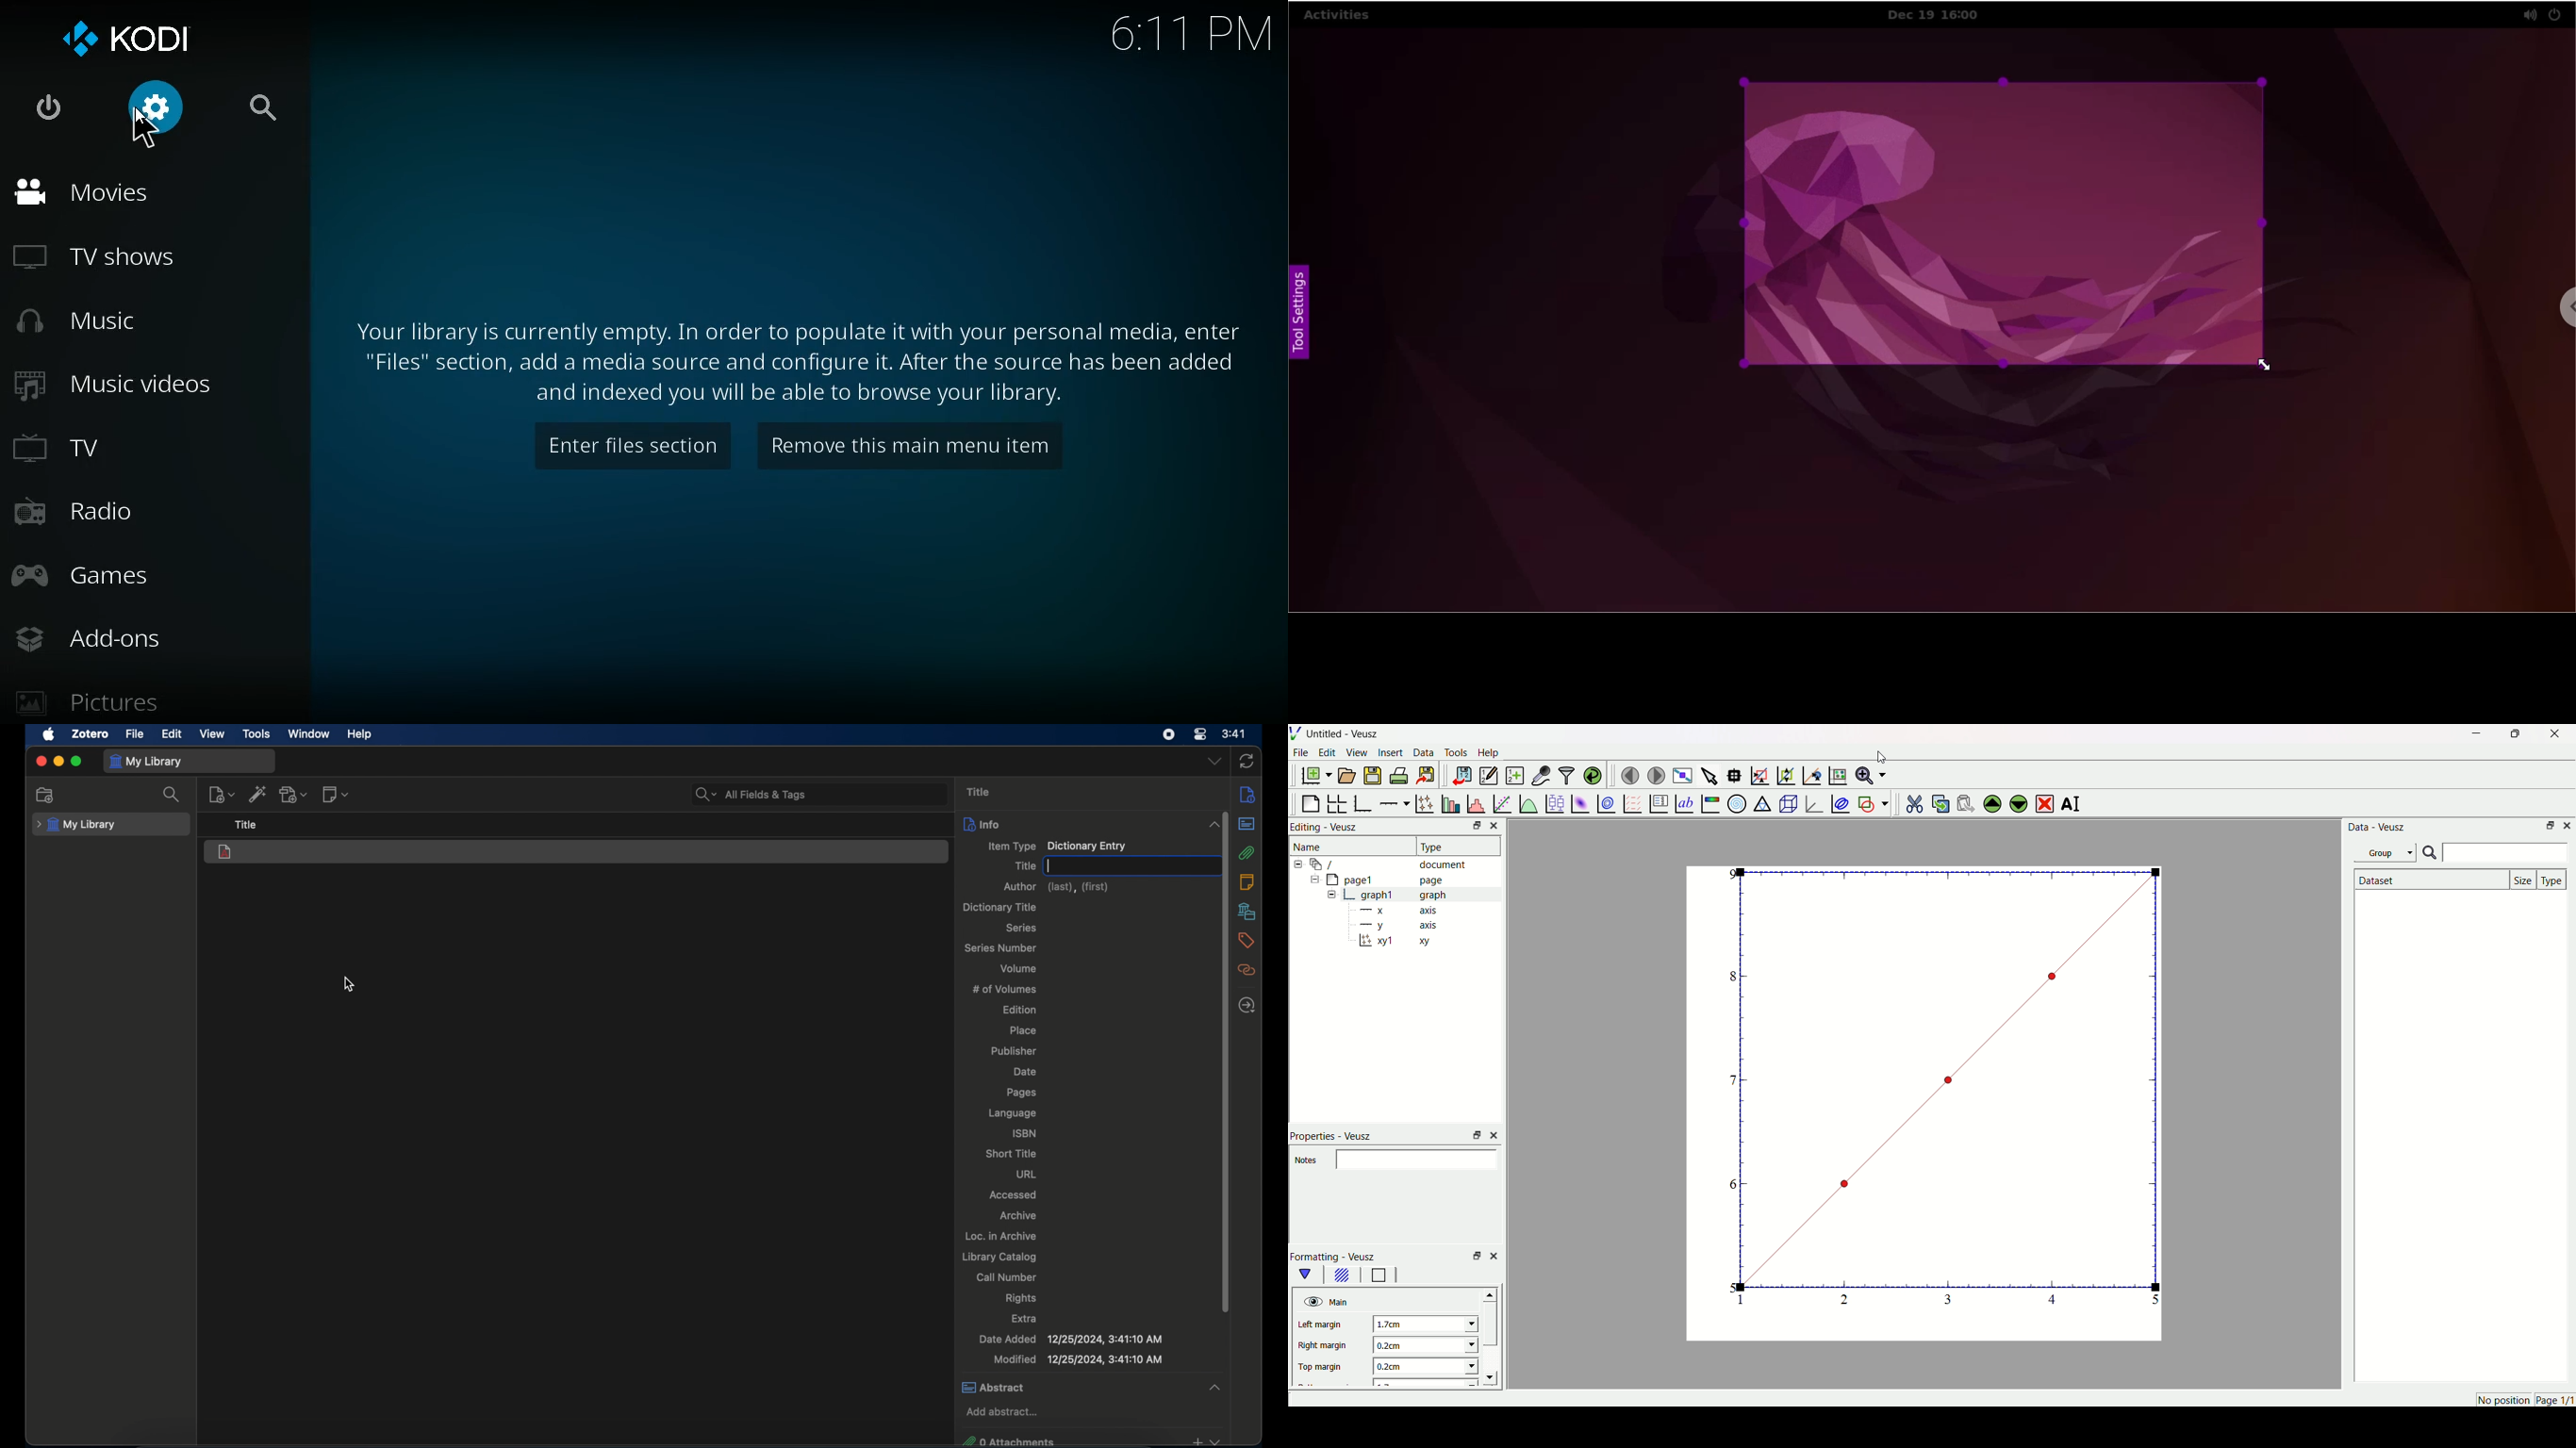  What do you see at coordinates (96, 700) in the screenshot?
I see `pictures` at bounding box center [96, 700].